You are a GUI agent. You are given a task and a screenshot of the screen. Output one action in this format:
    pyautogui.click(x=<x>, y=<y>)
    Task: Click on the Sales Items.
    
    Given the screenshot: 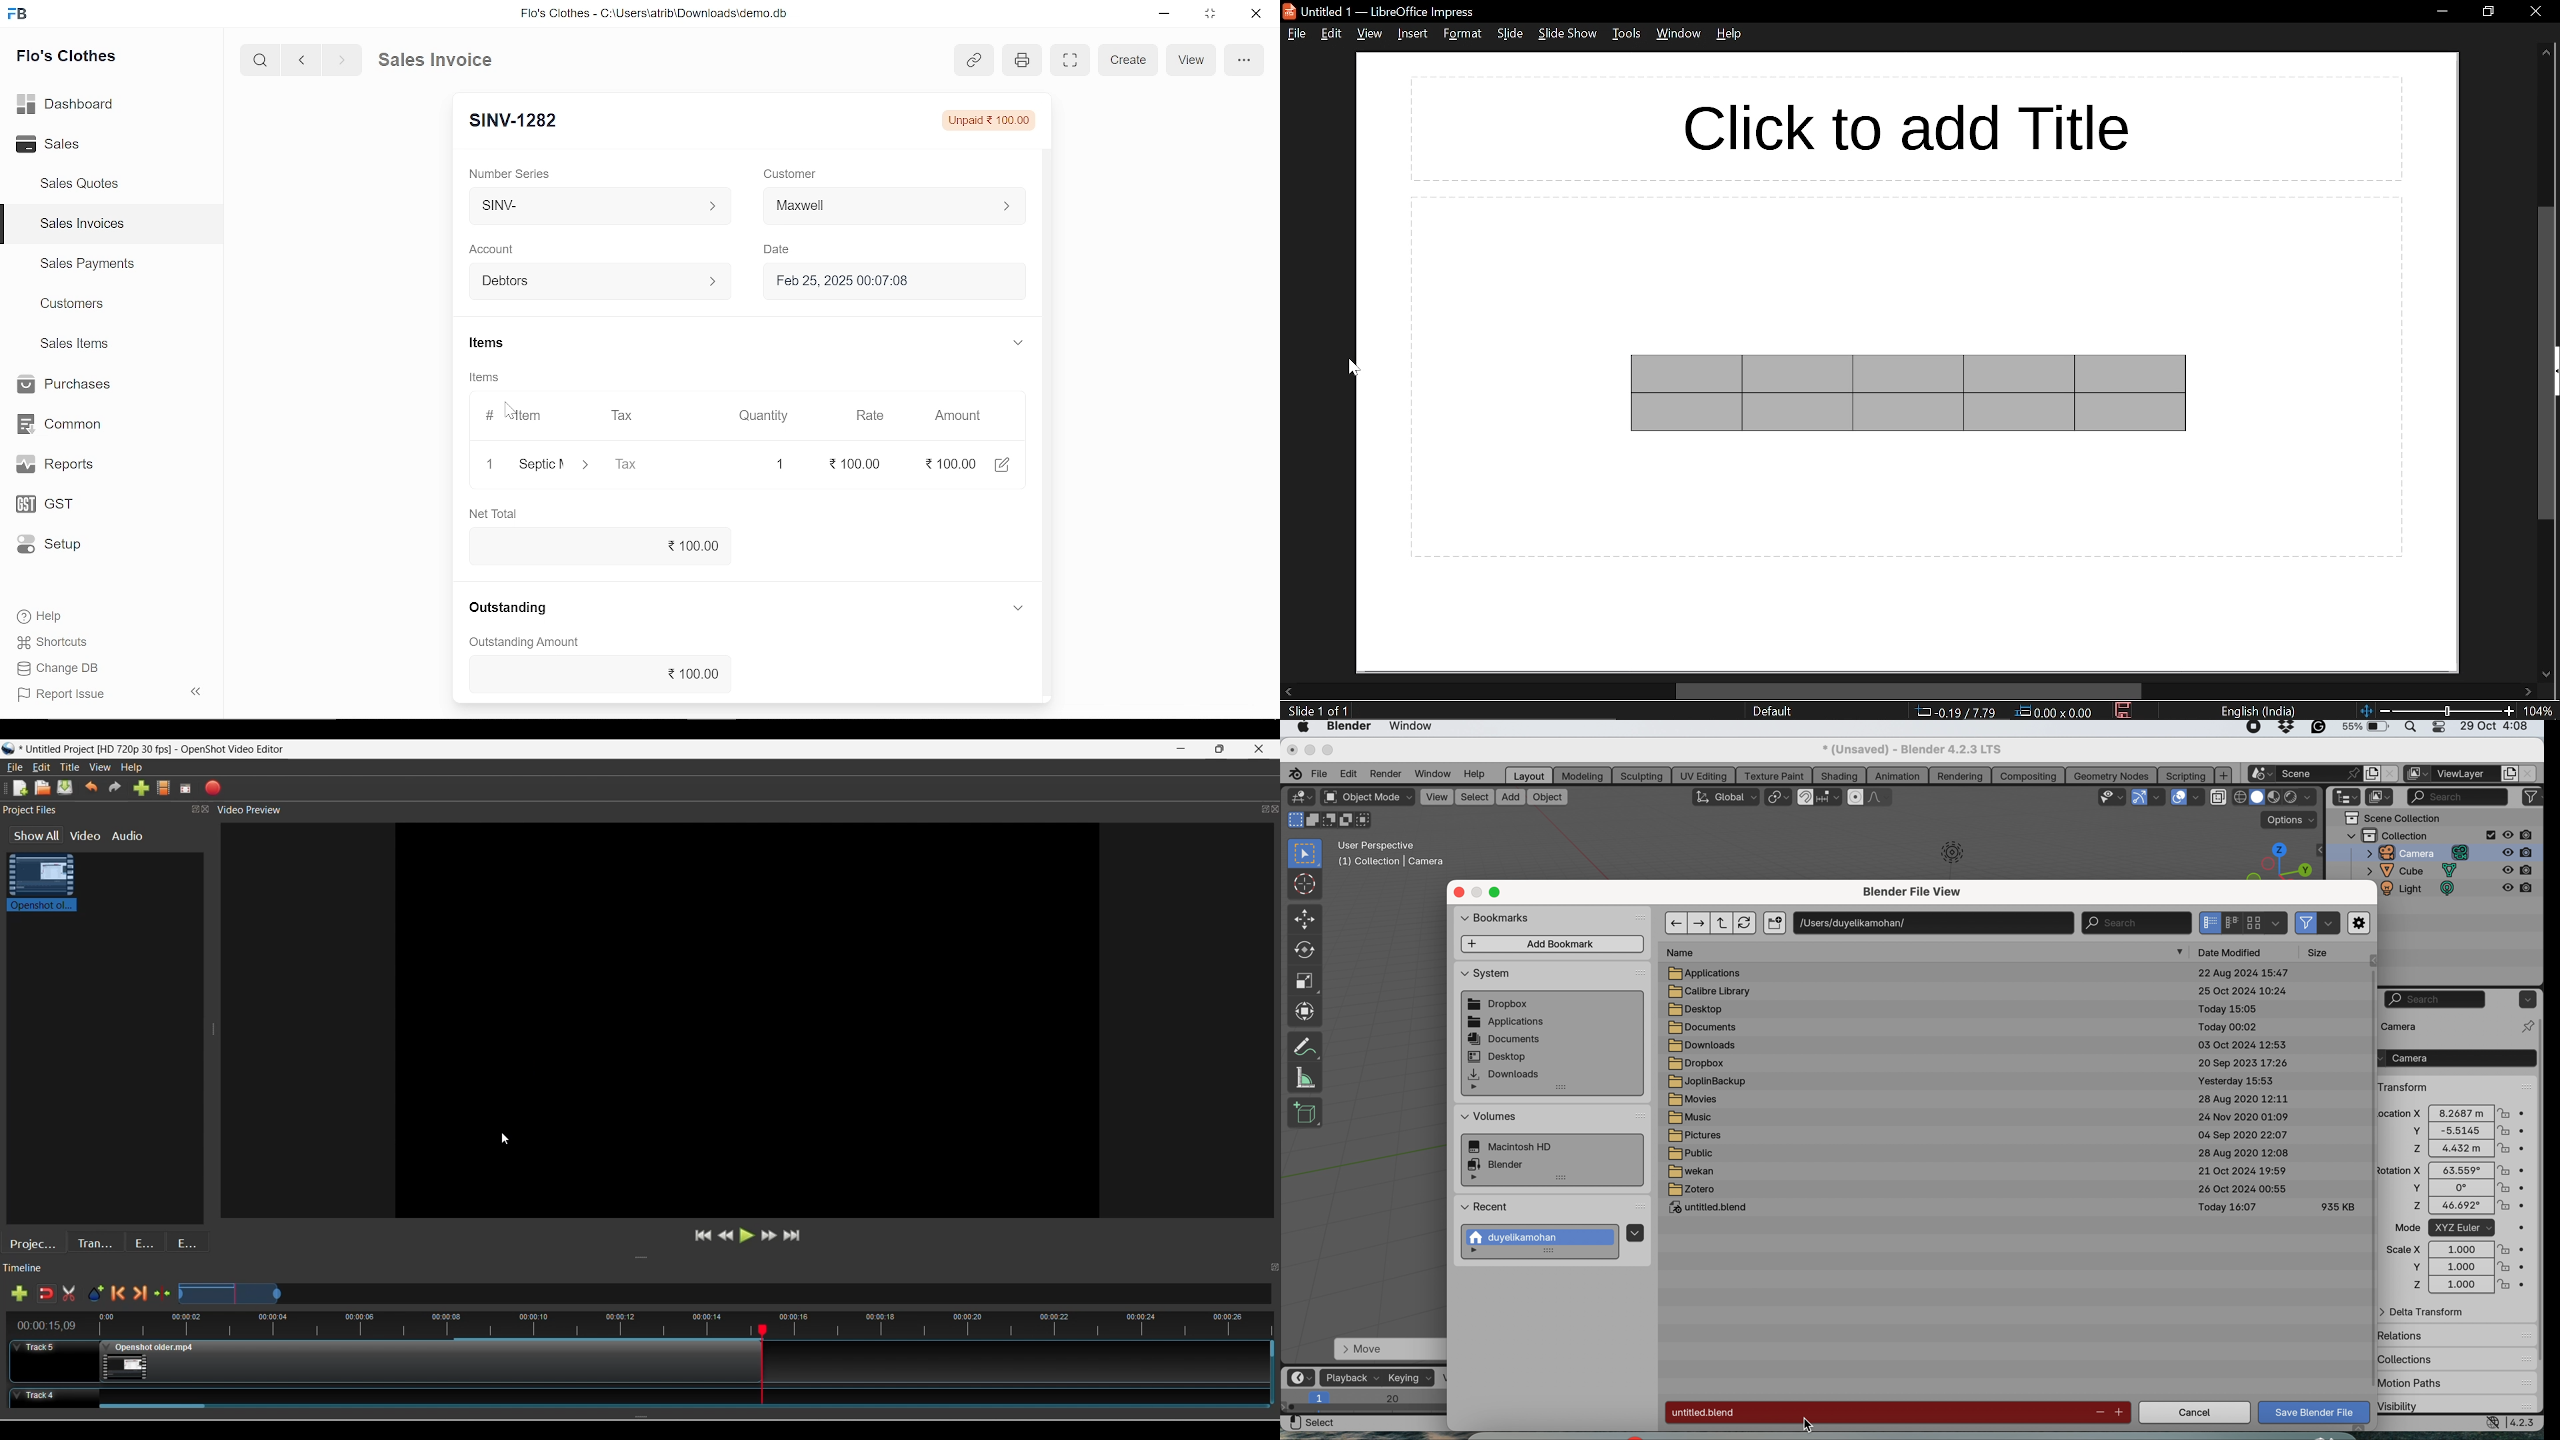 What is the action you would take?
    pyautogui.click(x=76, y=345)
    